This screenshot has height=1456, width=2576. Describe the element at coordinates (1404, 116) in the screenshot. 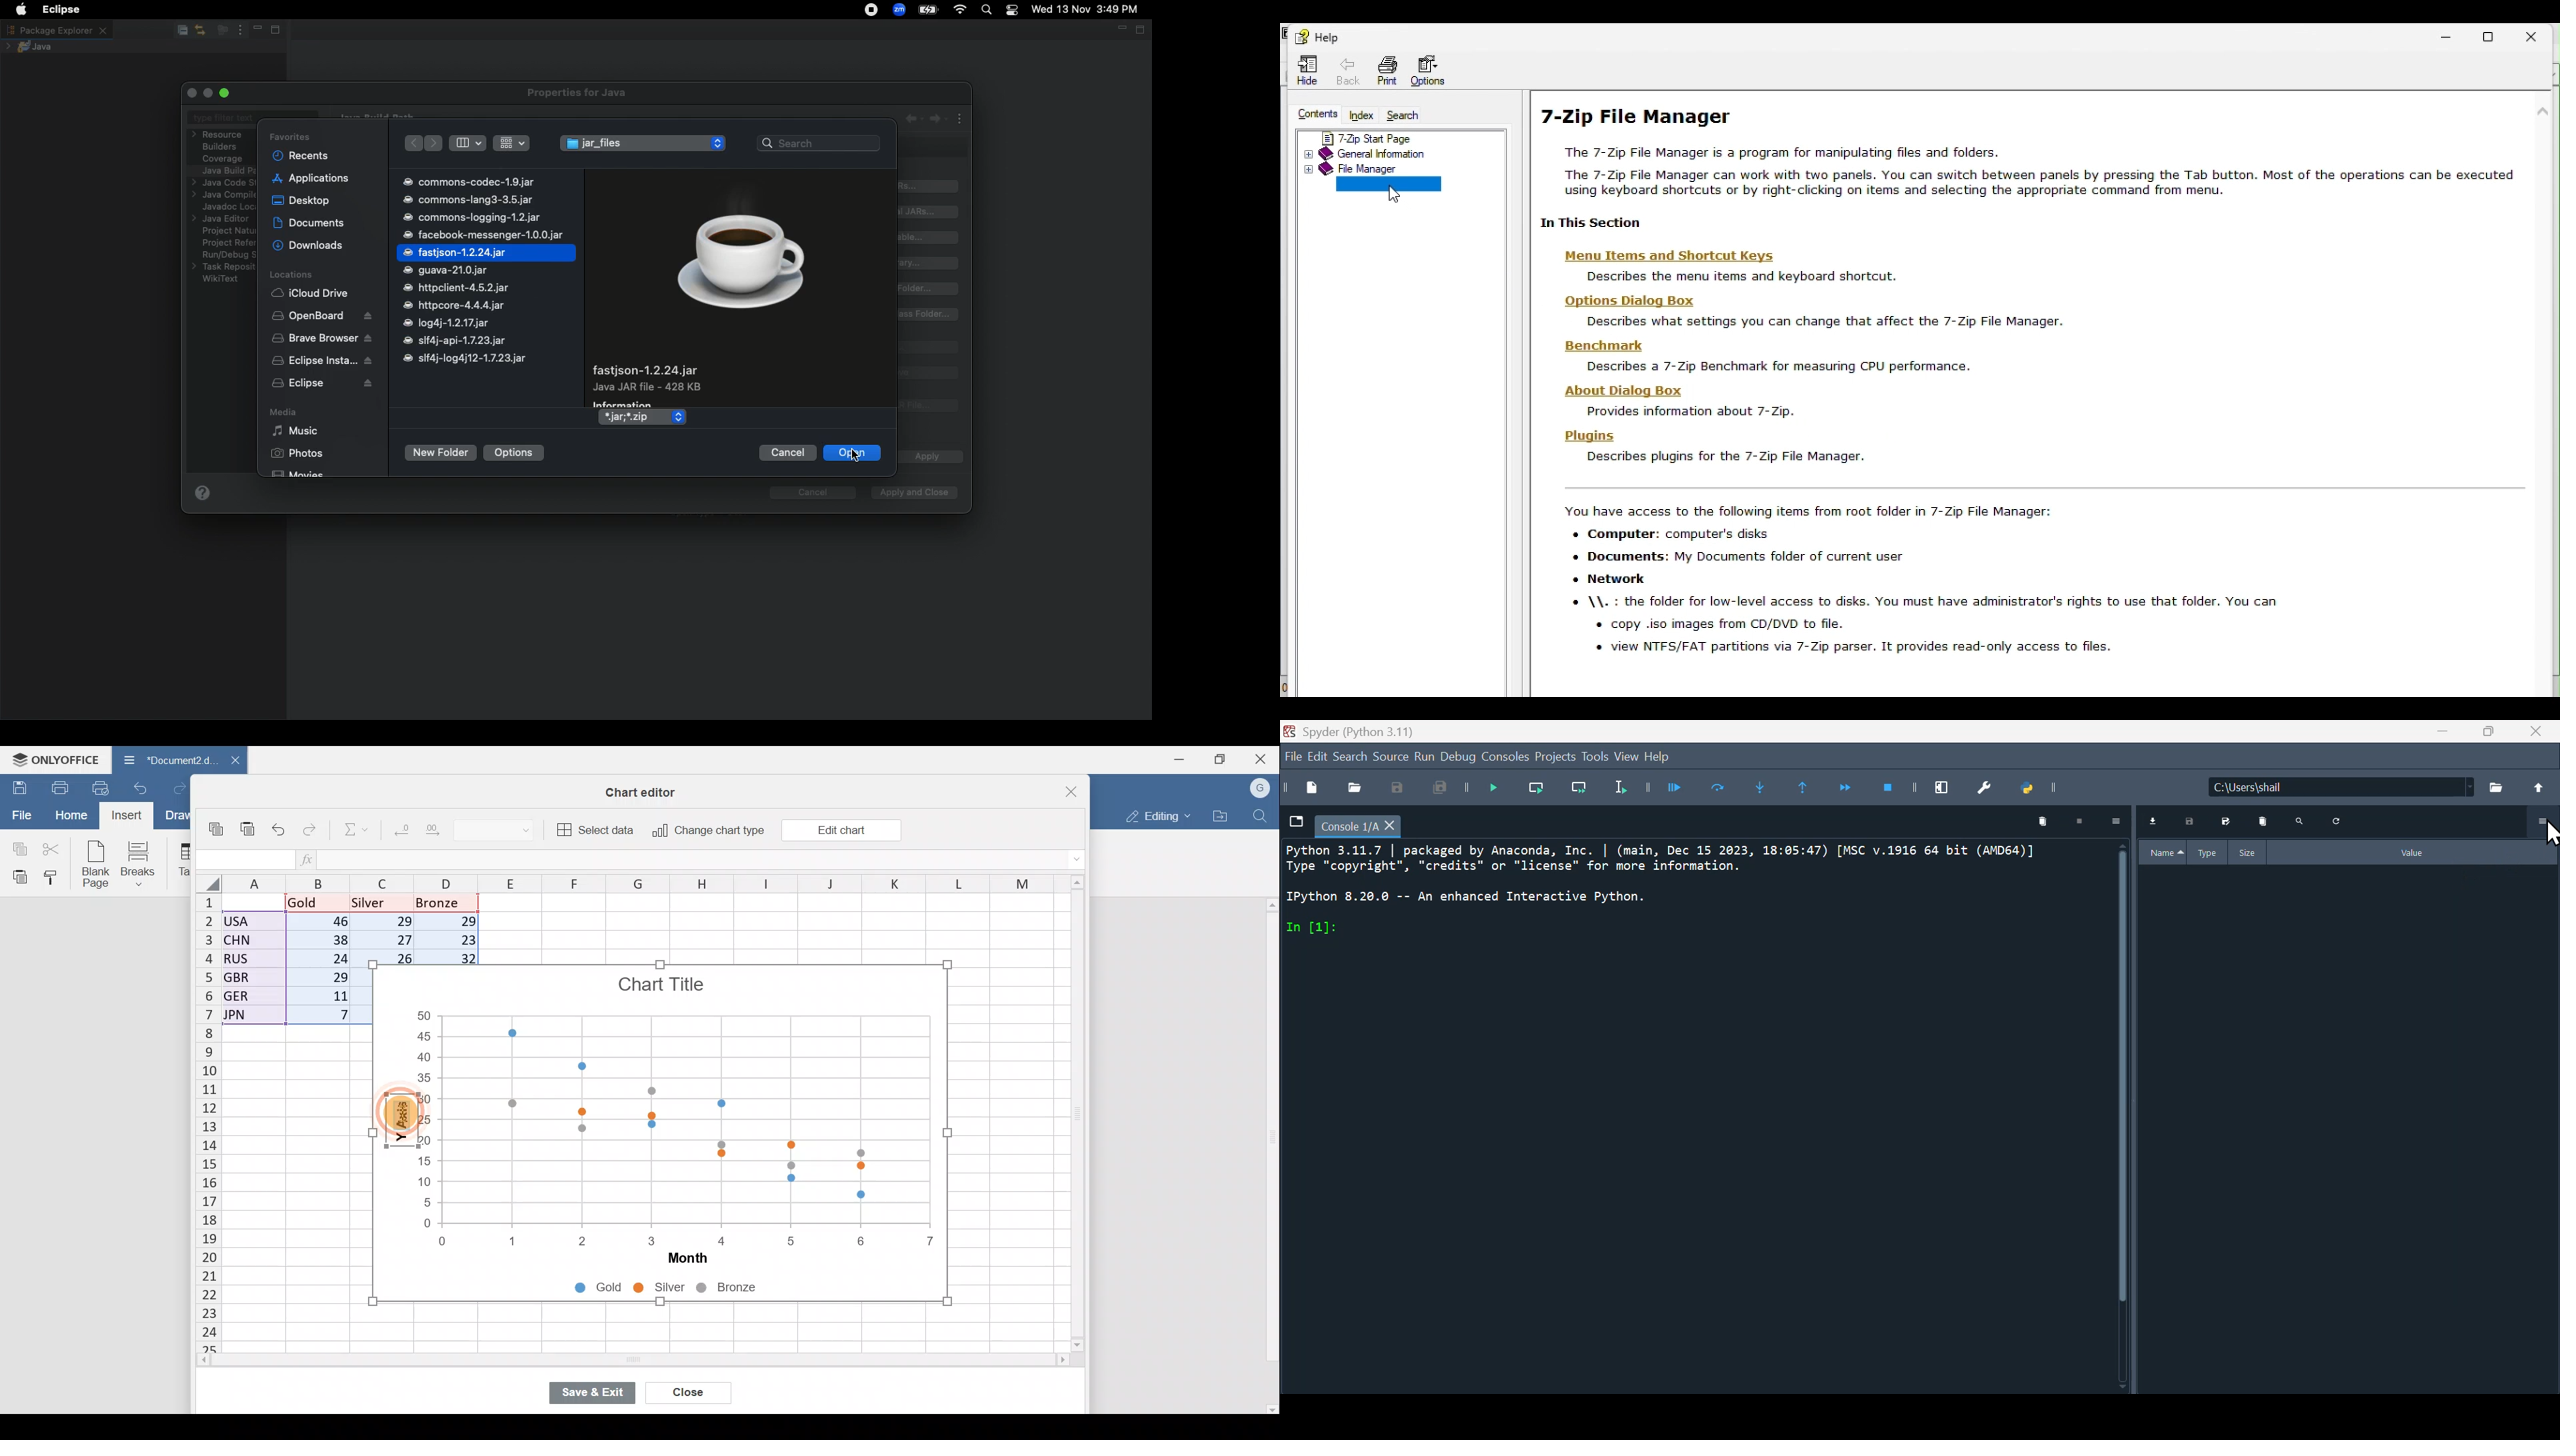

I see `Search` at that location.